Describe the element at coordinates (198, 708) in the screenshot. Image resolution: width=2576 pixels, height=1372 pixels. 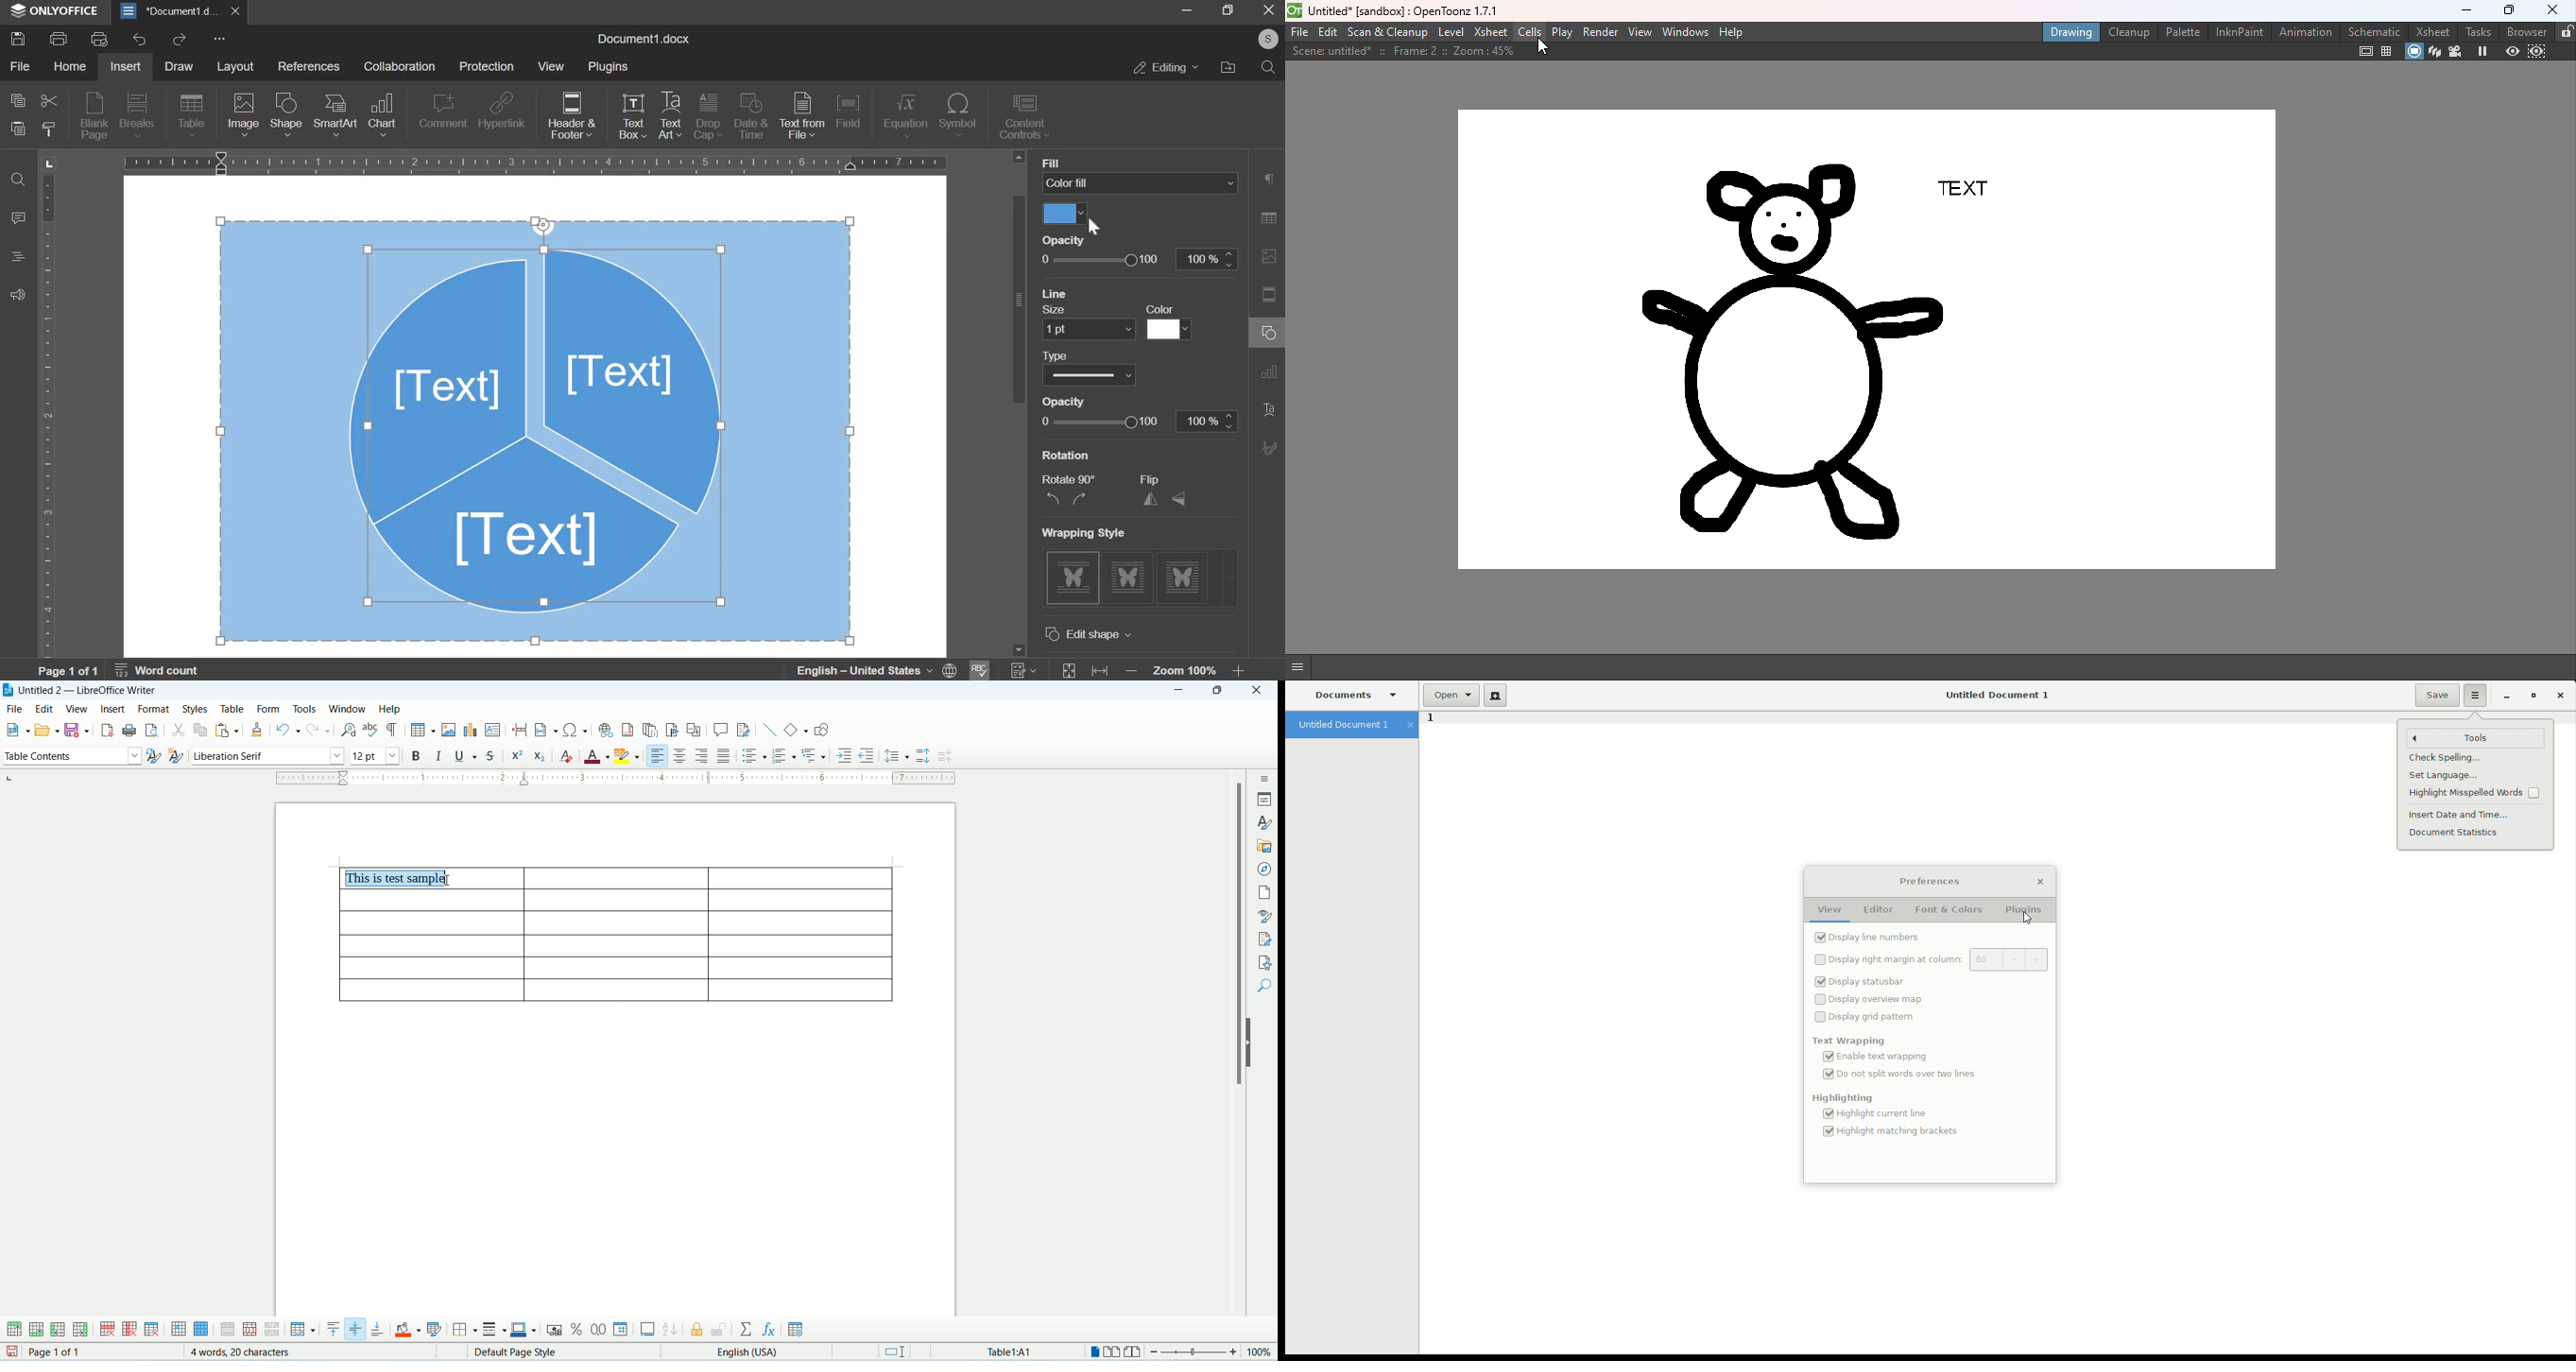
I see `styles` at that location.